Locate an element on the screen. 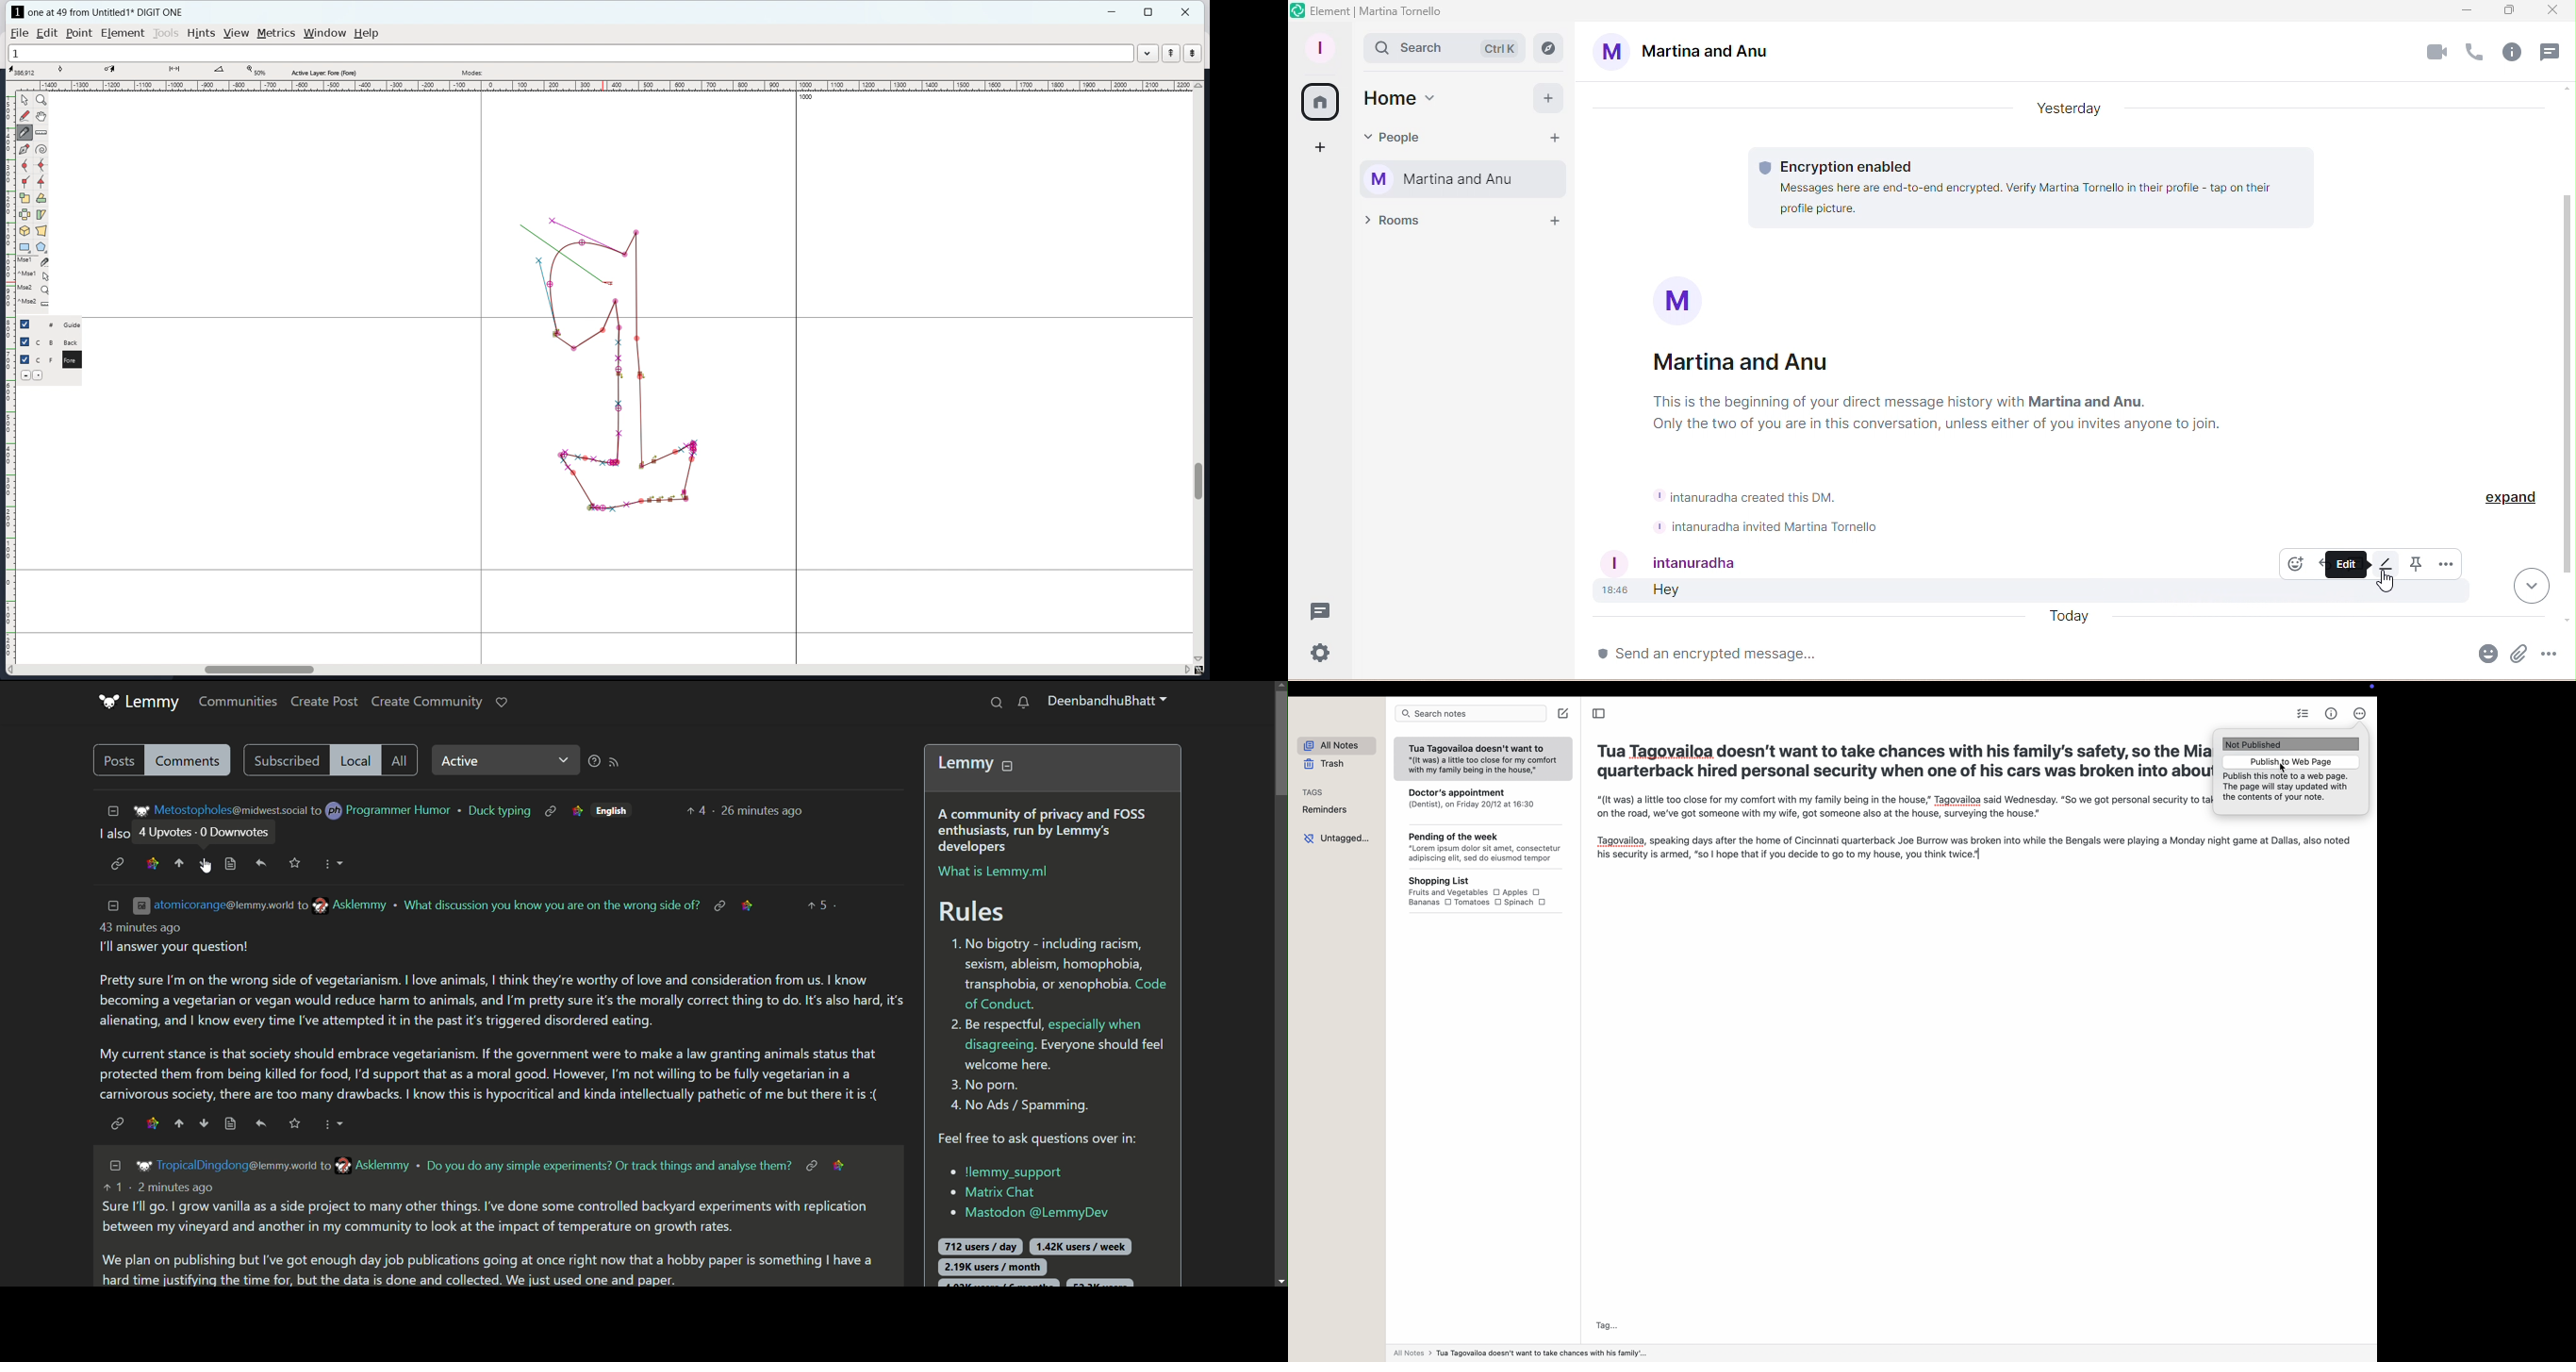 This screenshot has height=1372, width=2576. hyperlink is located at coordinates (116, 864).